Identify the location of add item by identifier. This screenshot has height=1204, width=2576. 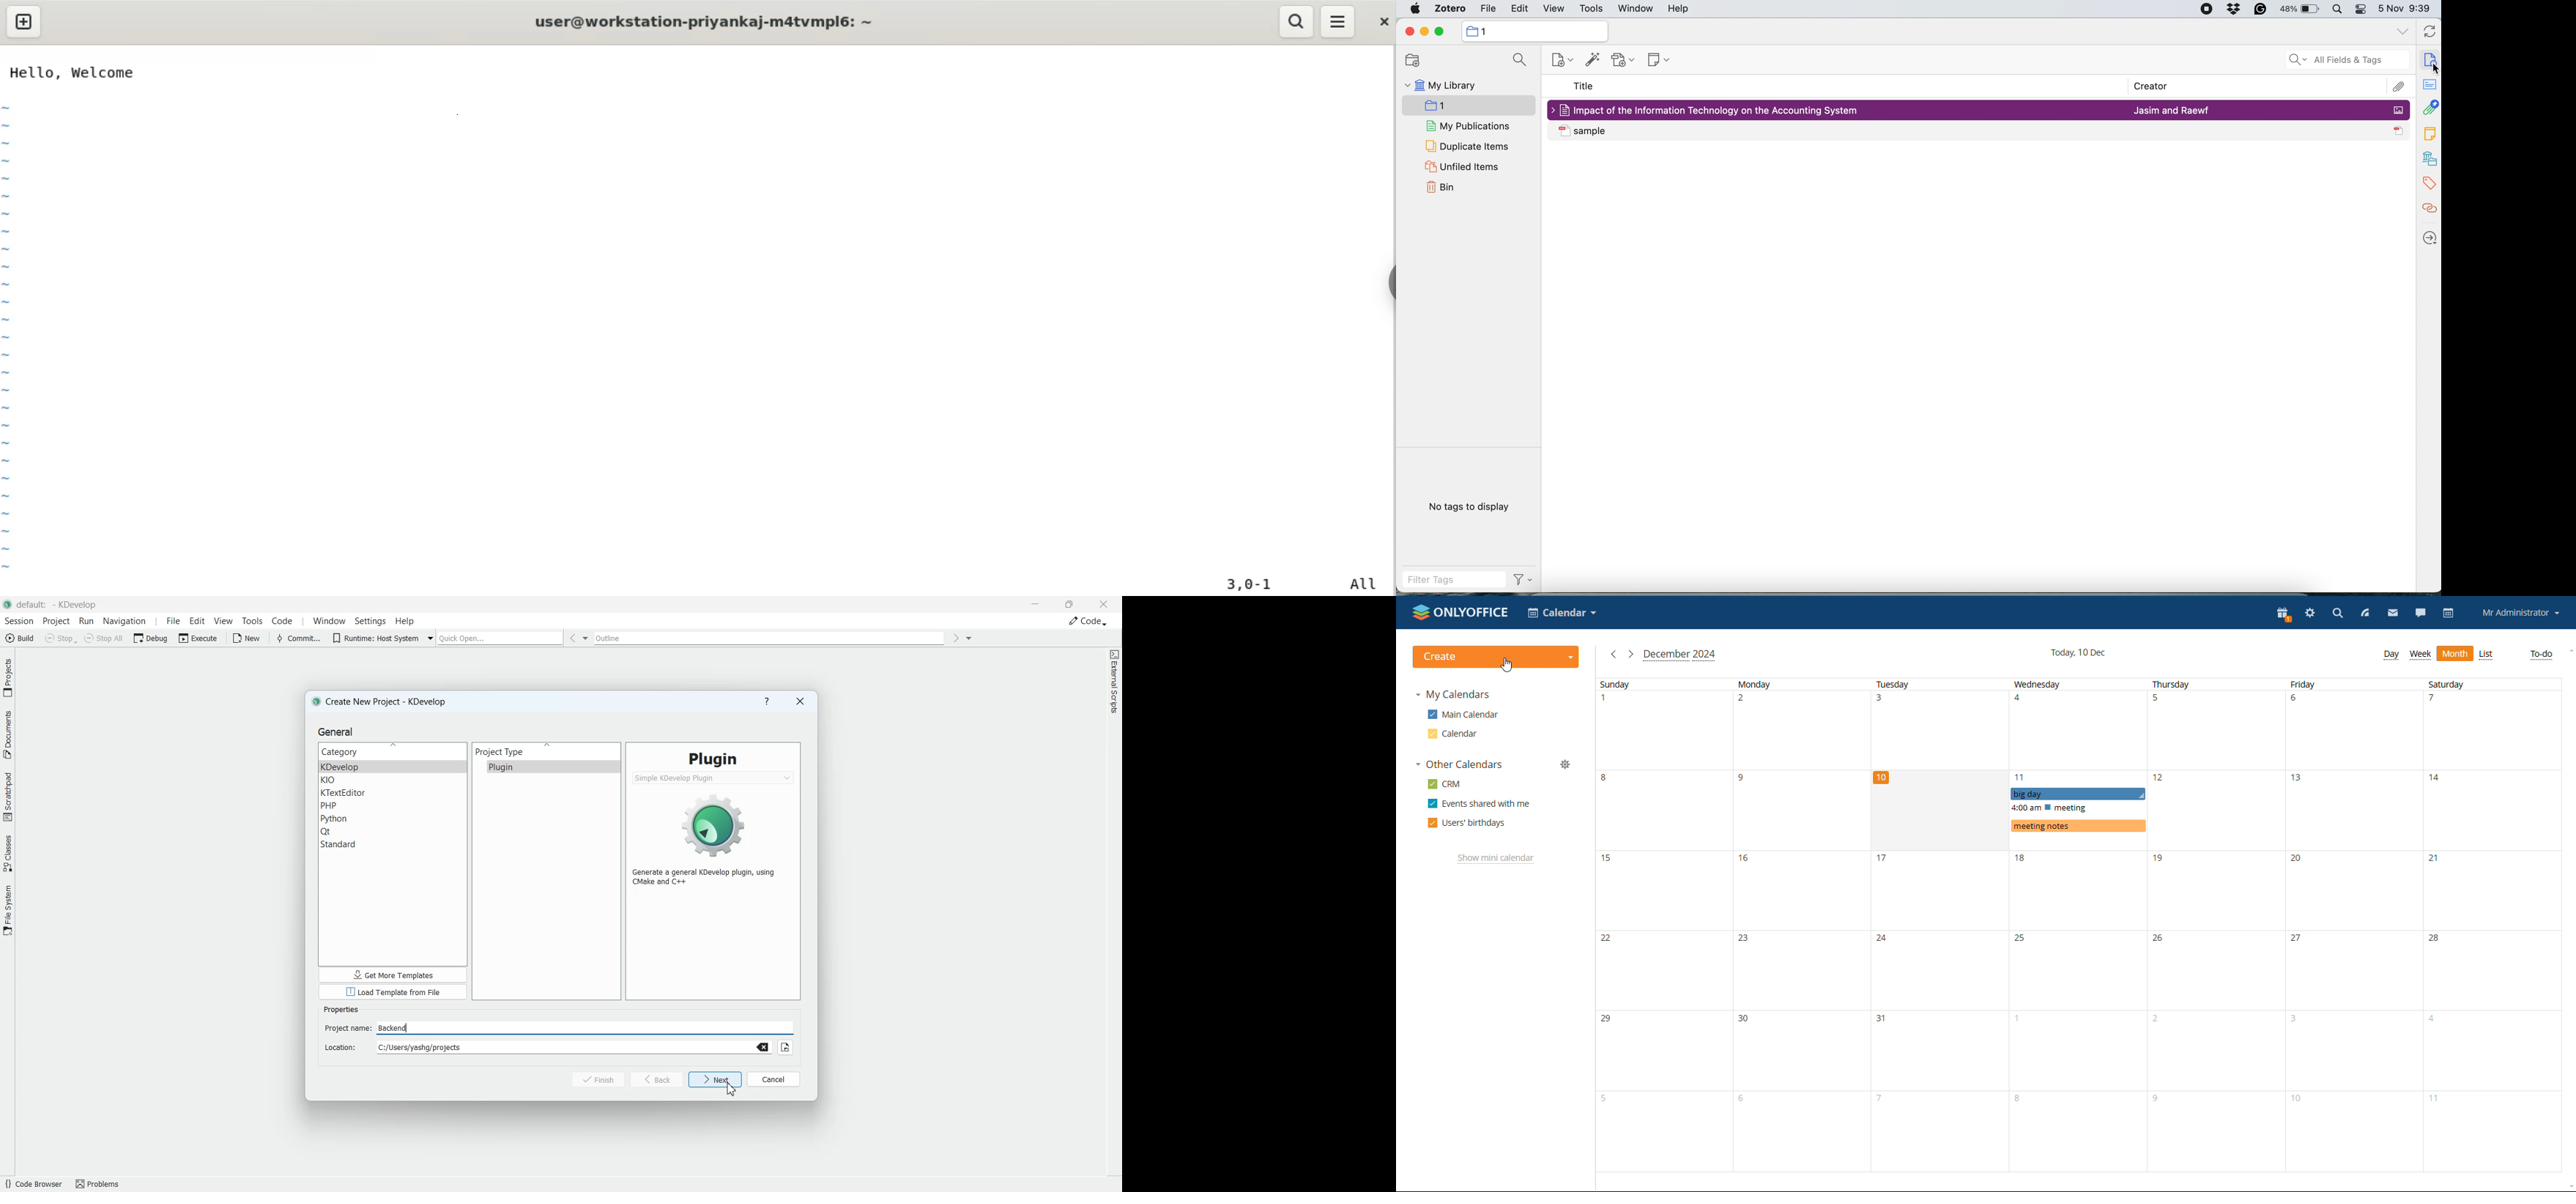
(1595, 59).